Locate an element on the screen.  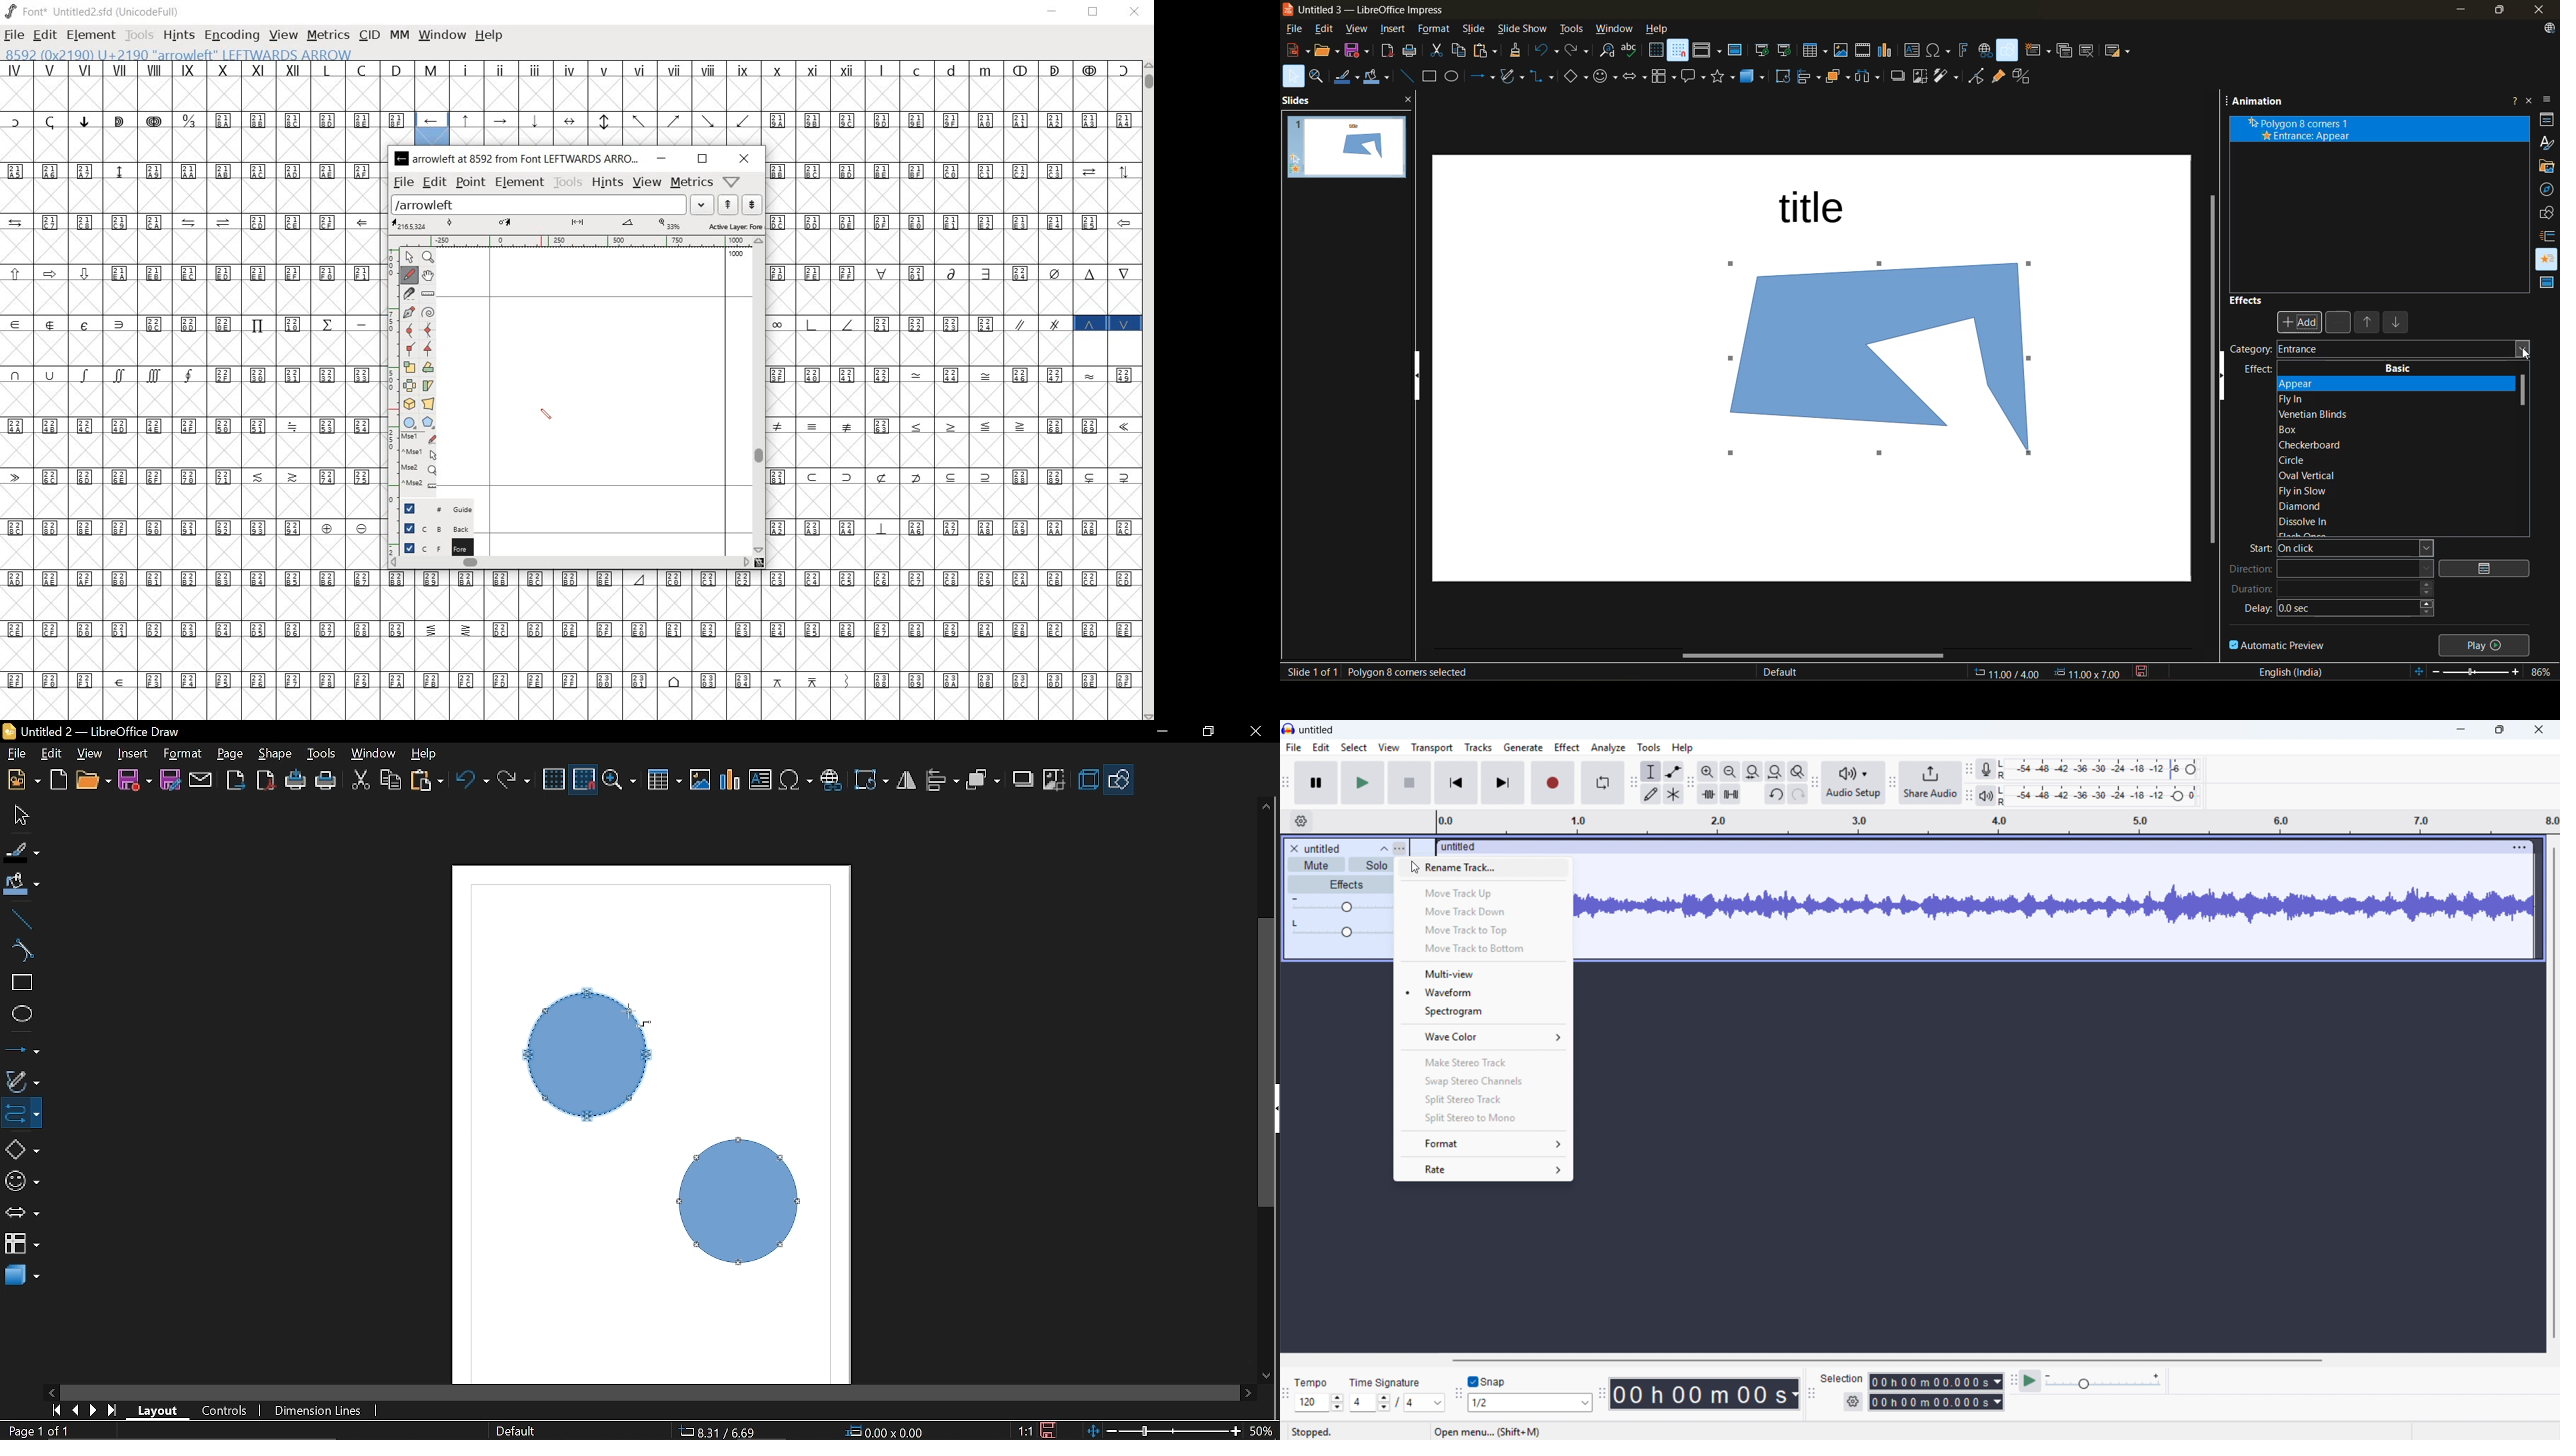
Add is located at coordinates (2302, 325).